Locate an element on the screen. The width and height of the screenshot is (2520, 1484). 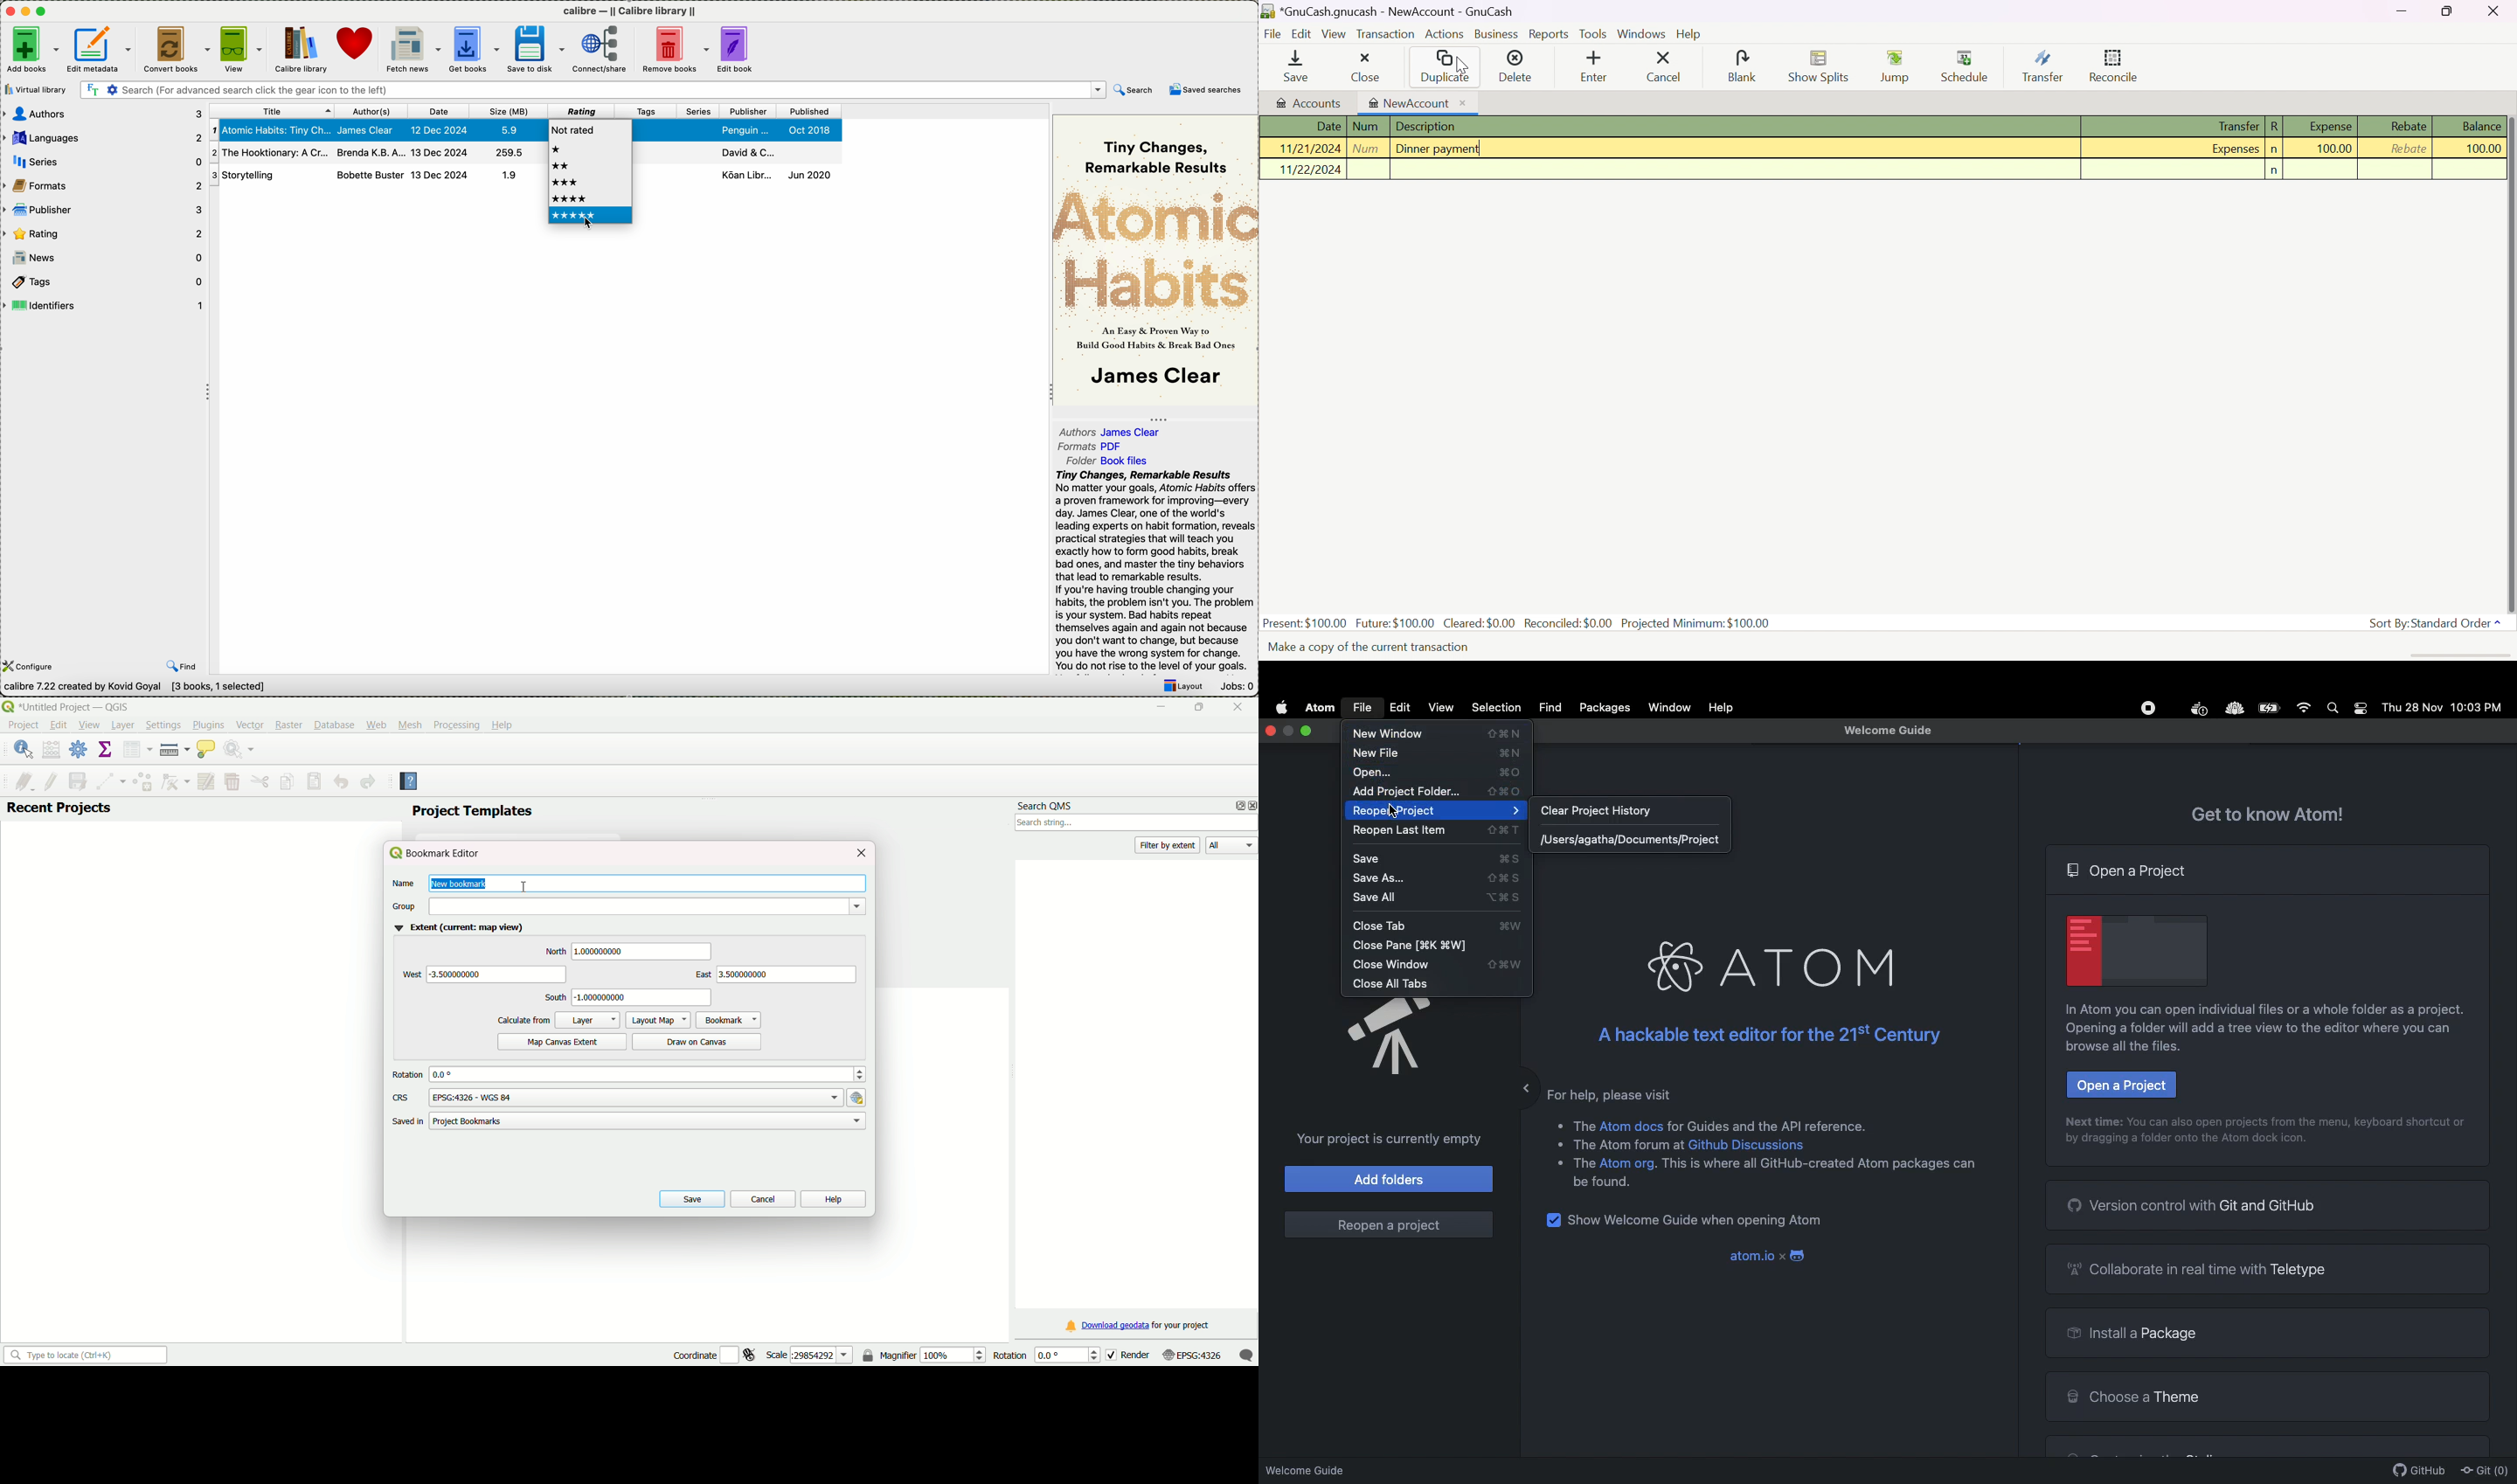
minimize is located at coordinates (26, 10).